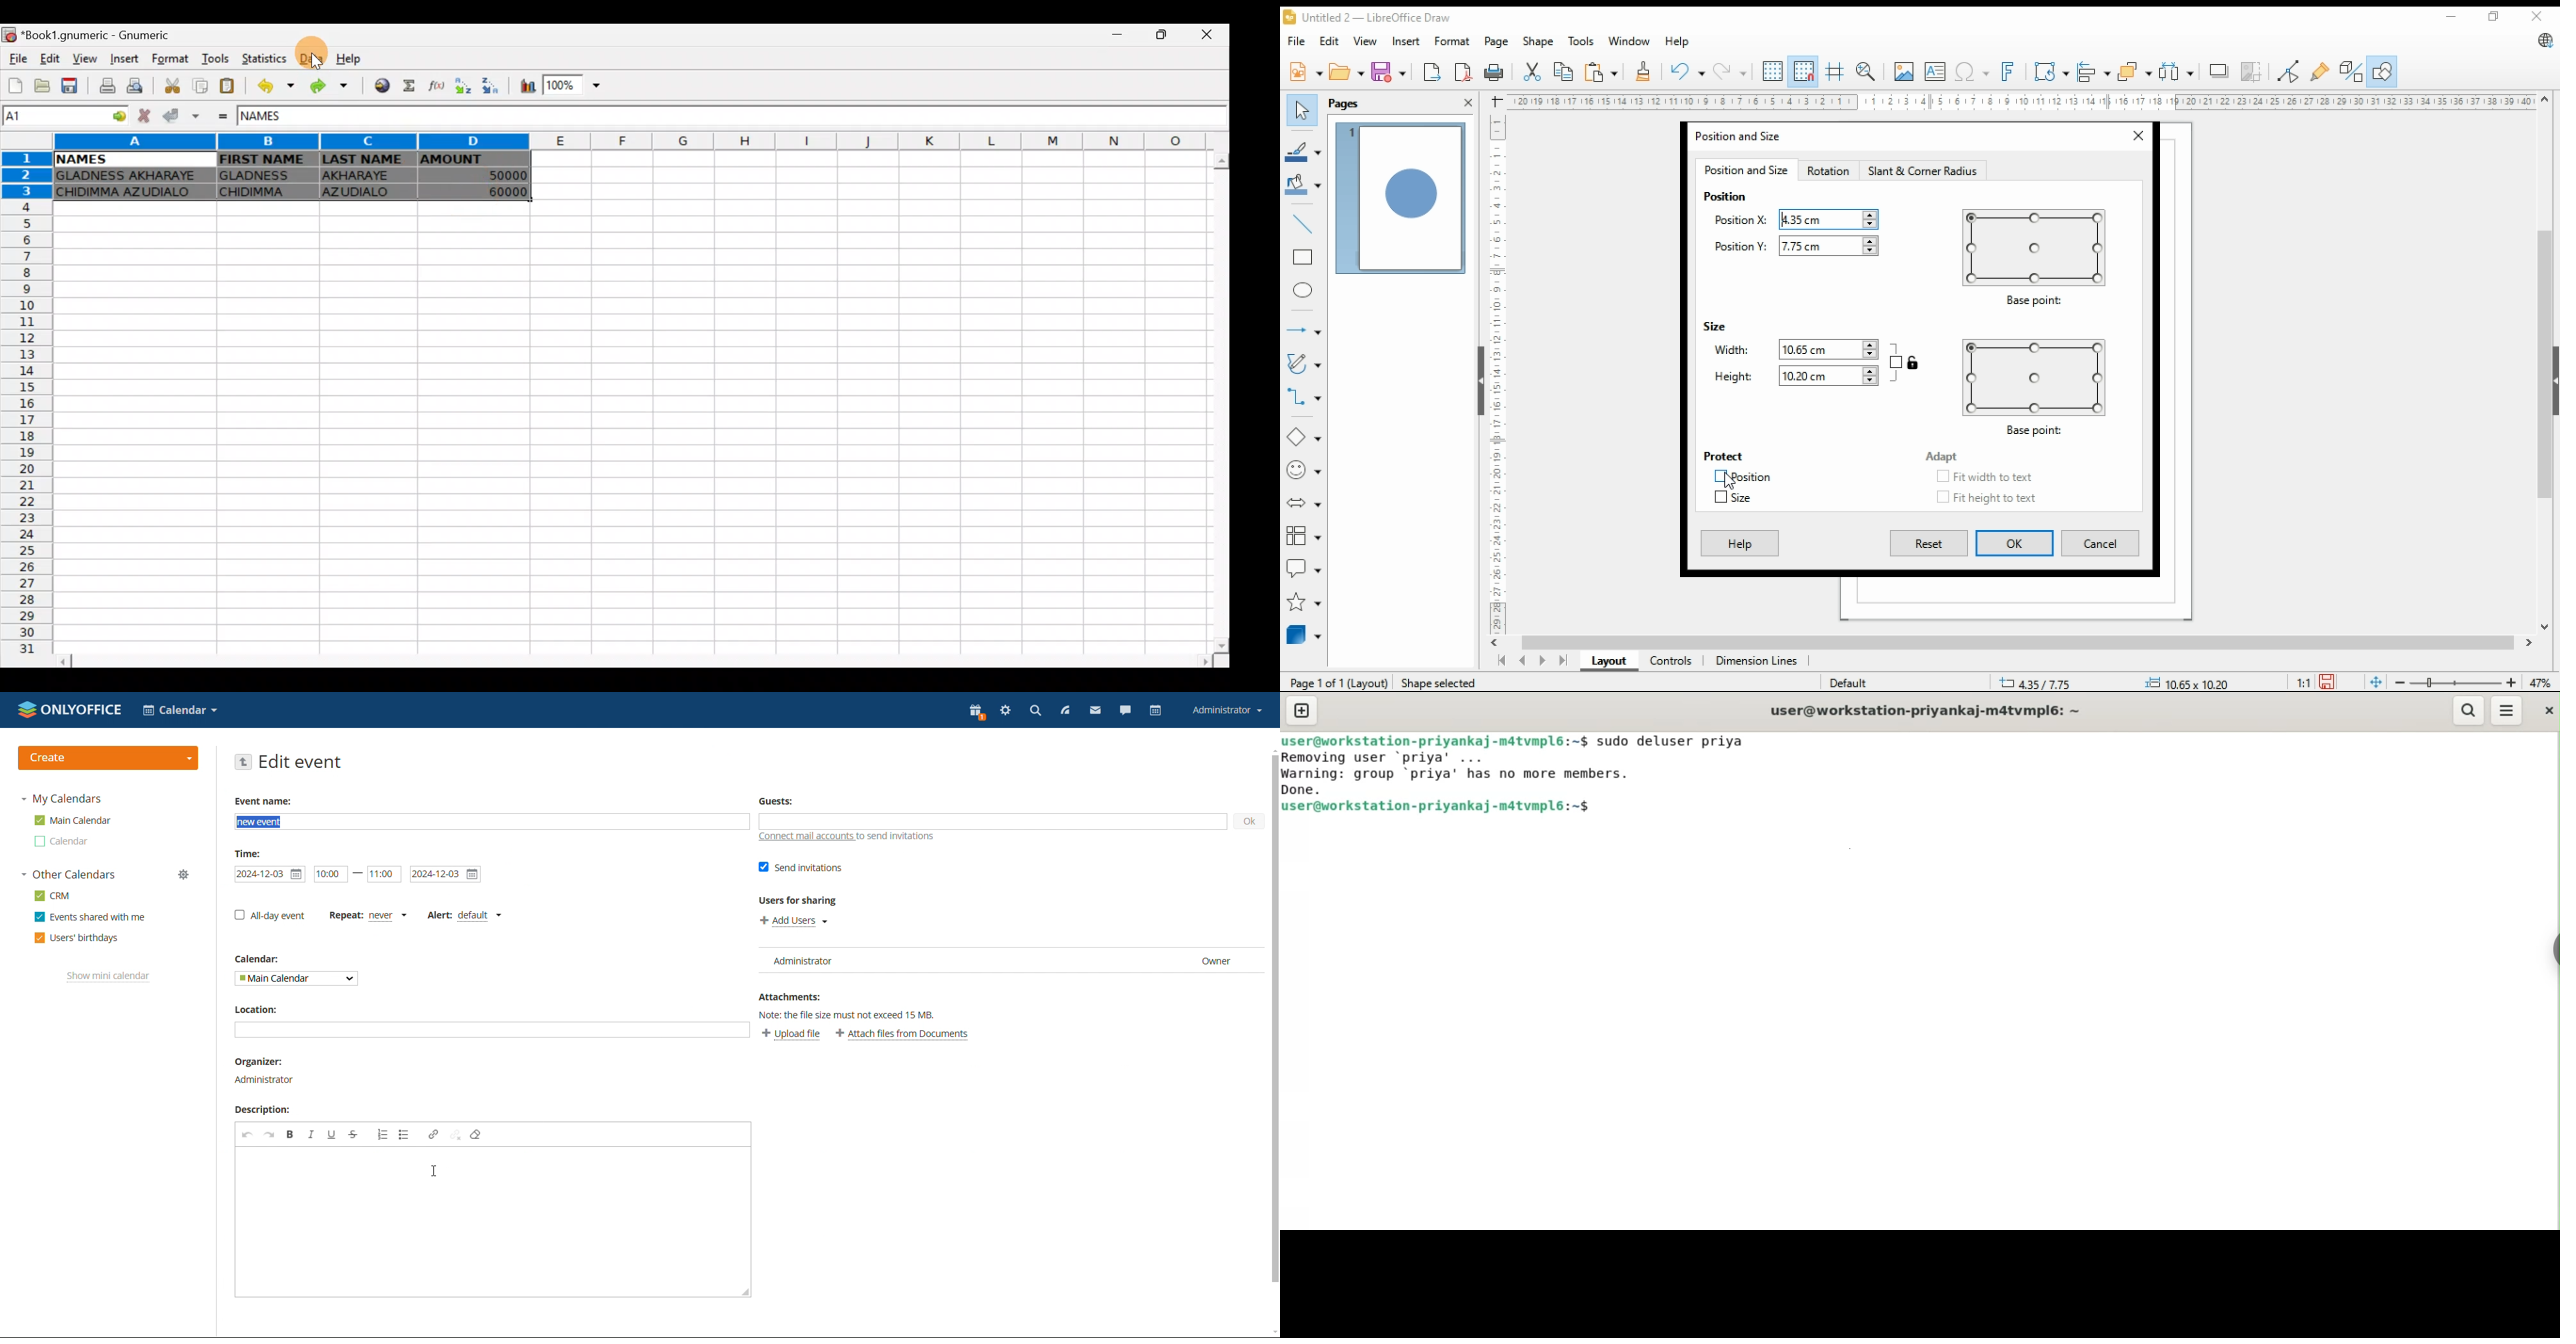 The height and width of the screenshot is (1344, 2576). What do you see at coordinates (1275, 1019) in the screenshot?
I see `scrollbar` at bounding box center [1275, 1019].